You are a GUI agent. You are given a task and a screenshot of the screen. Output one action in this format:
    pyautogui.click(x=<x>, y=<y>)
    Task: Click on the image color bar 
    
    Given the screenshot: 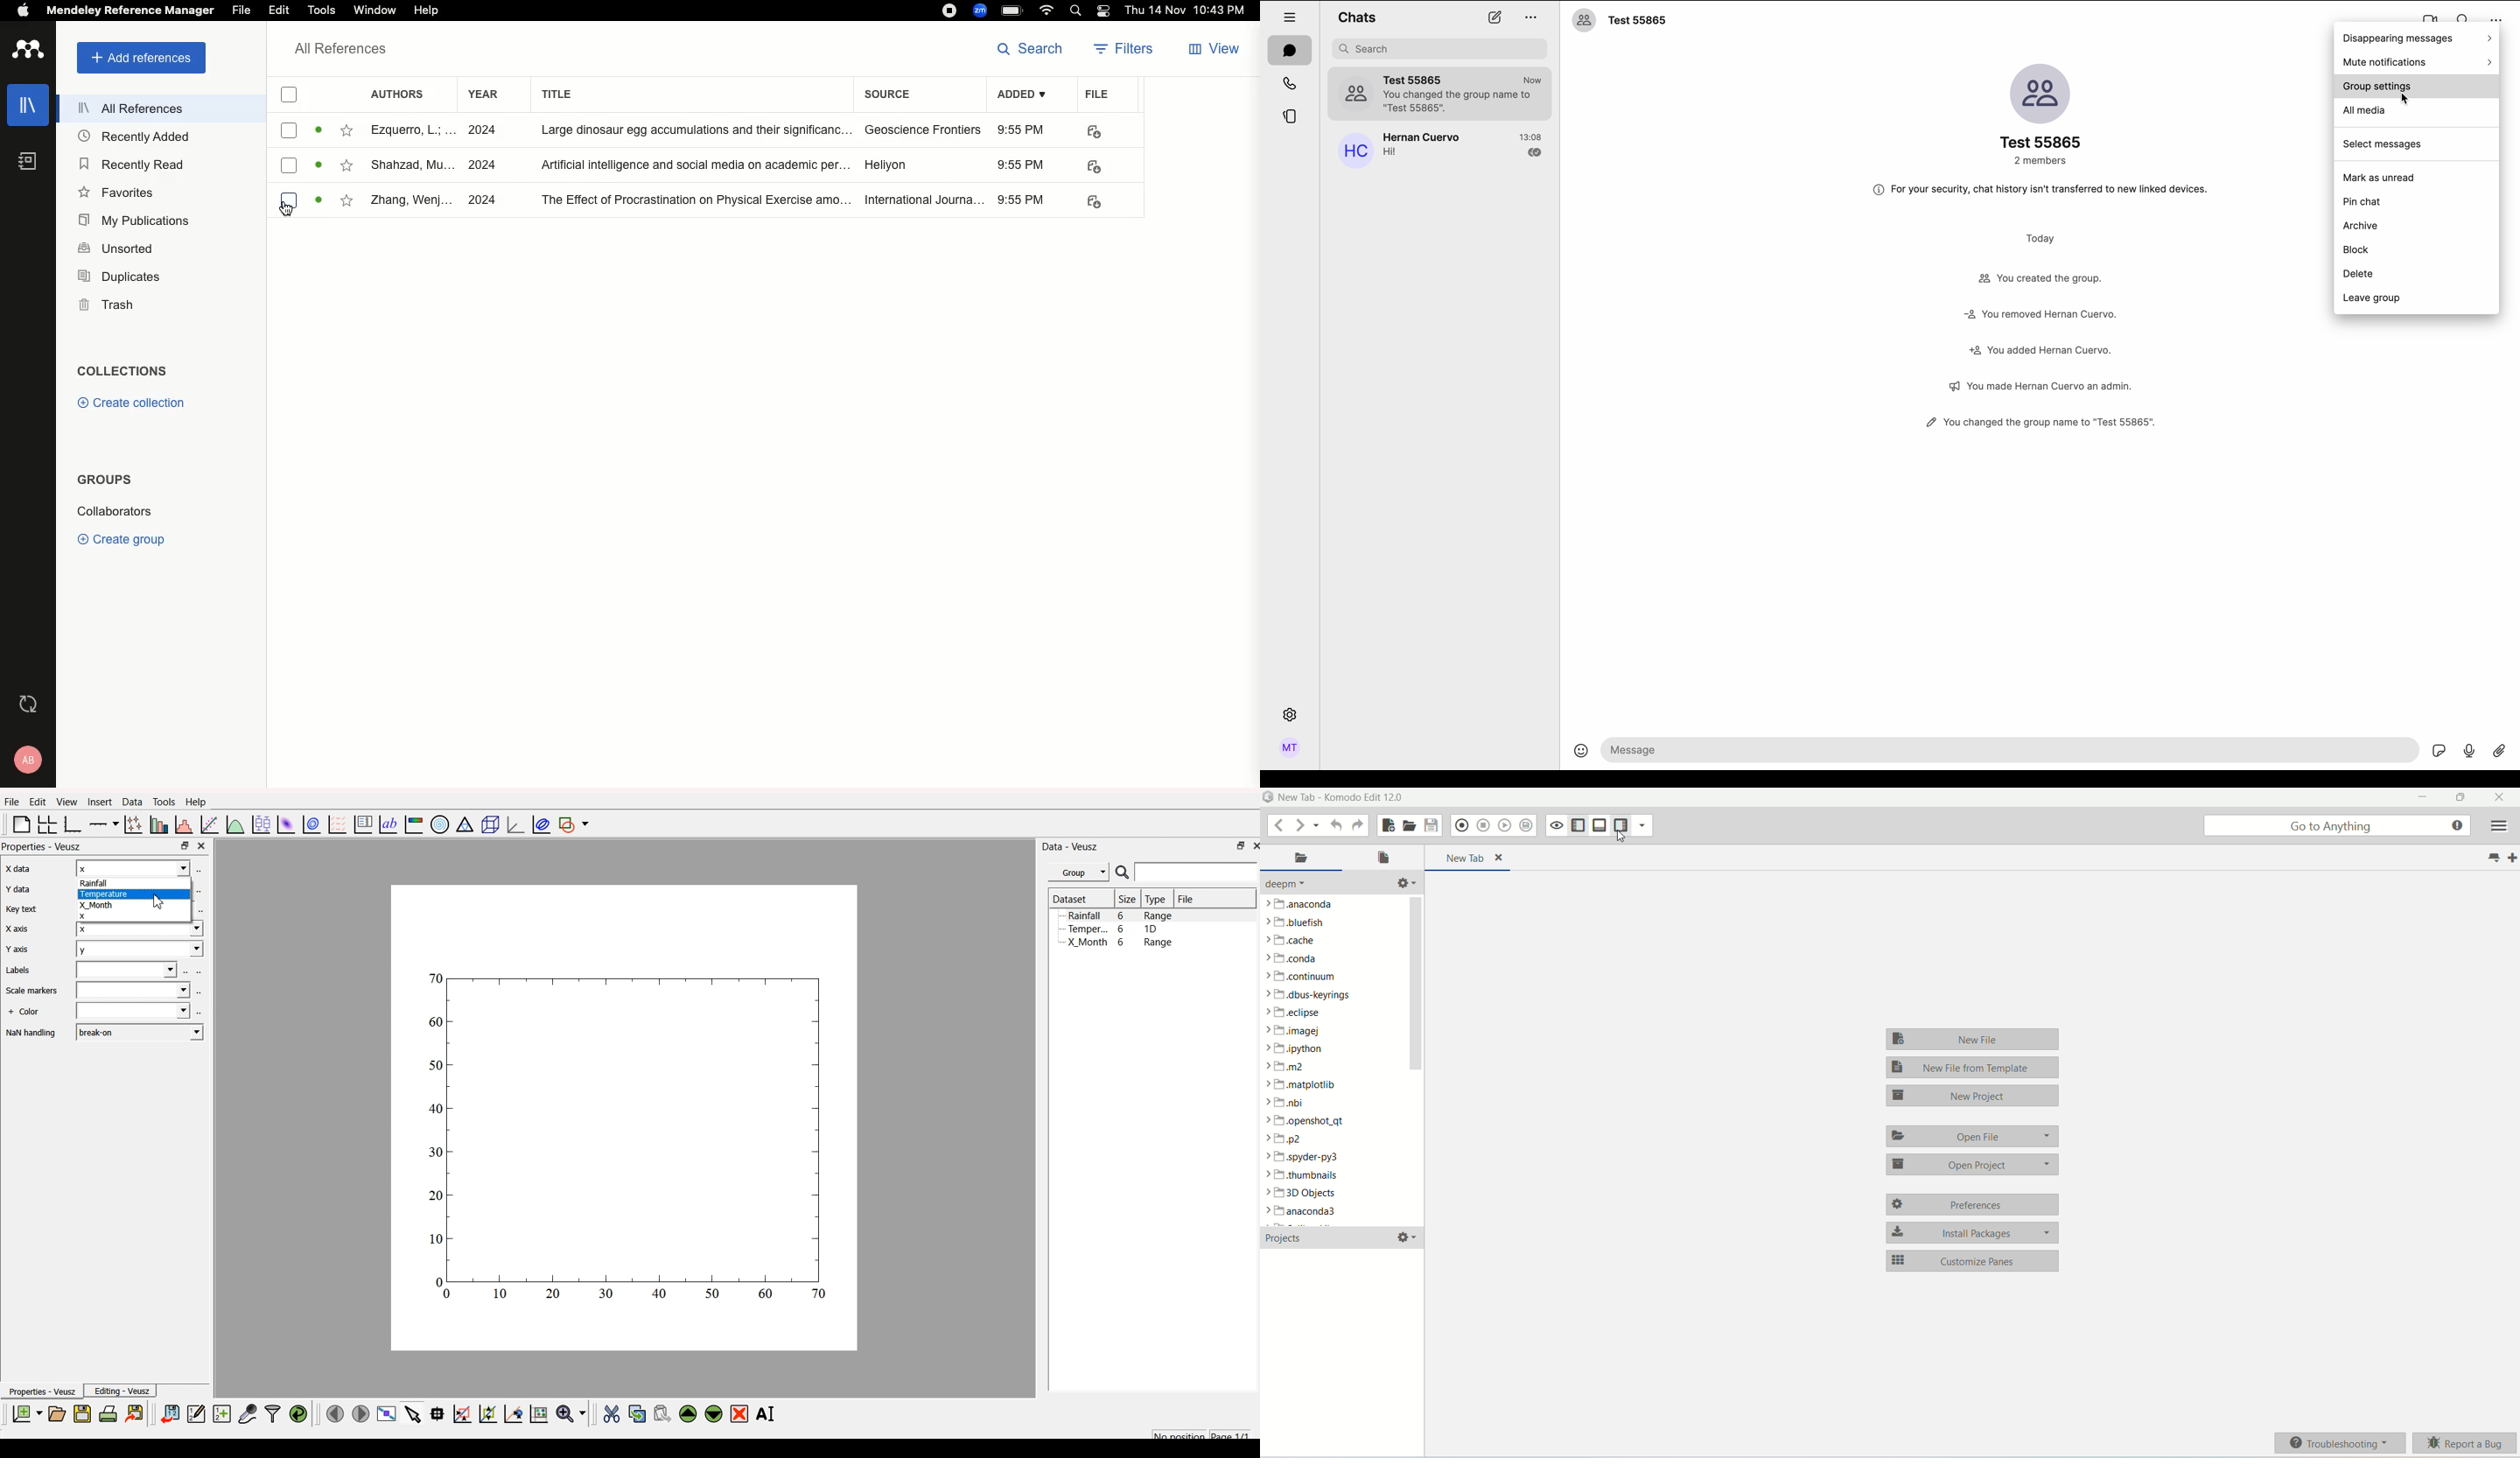 What is the action you would take?
    pyautogui.click(x=413, y=824)
    